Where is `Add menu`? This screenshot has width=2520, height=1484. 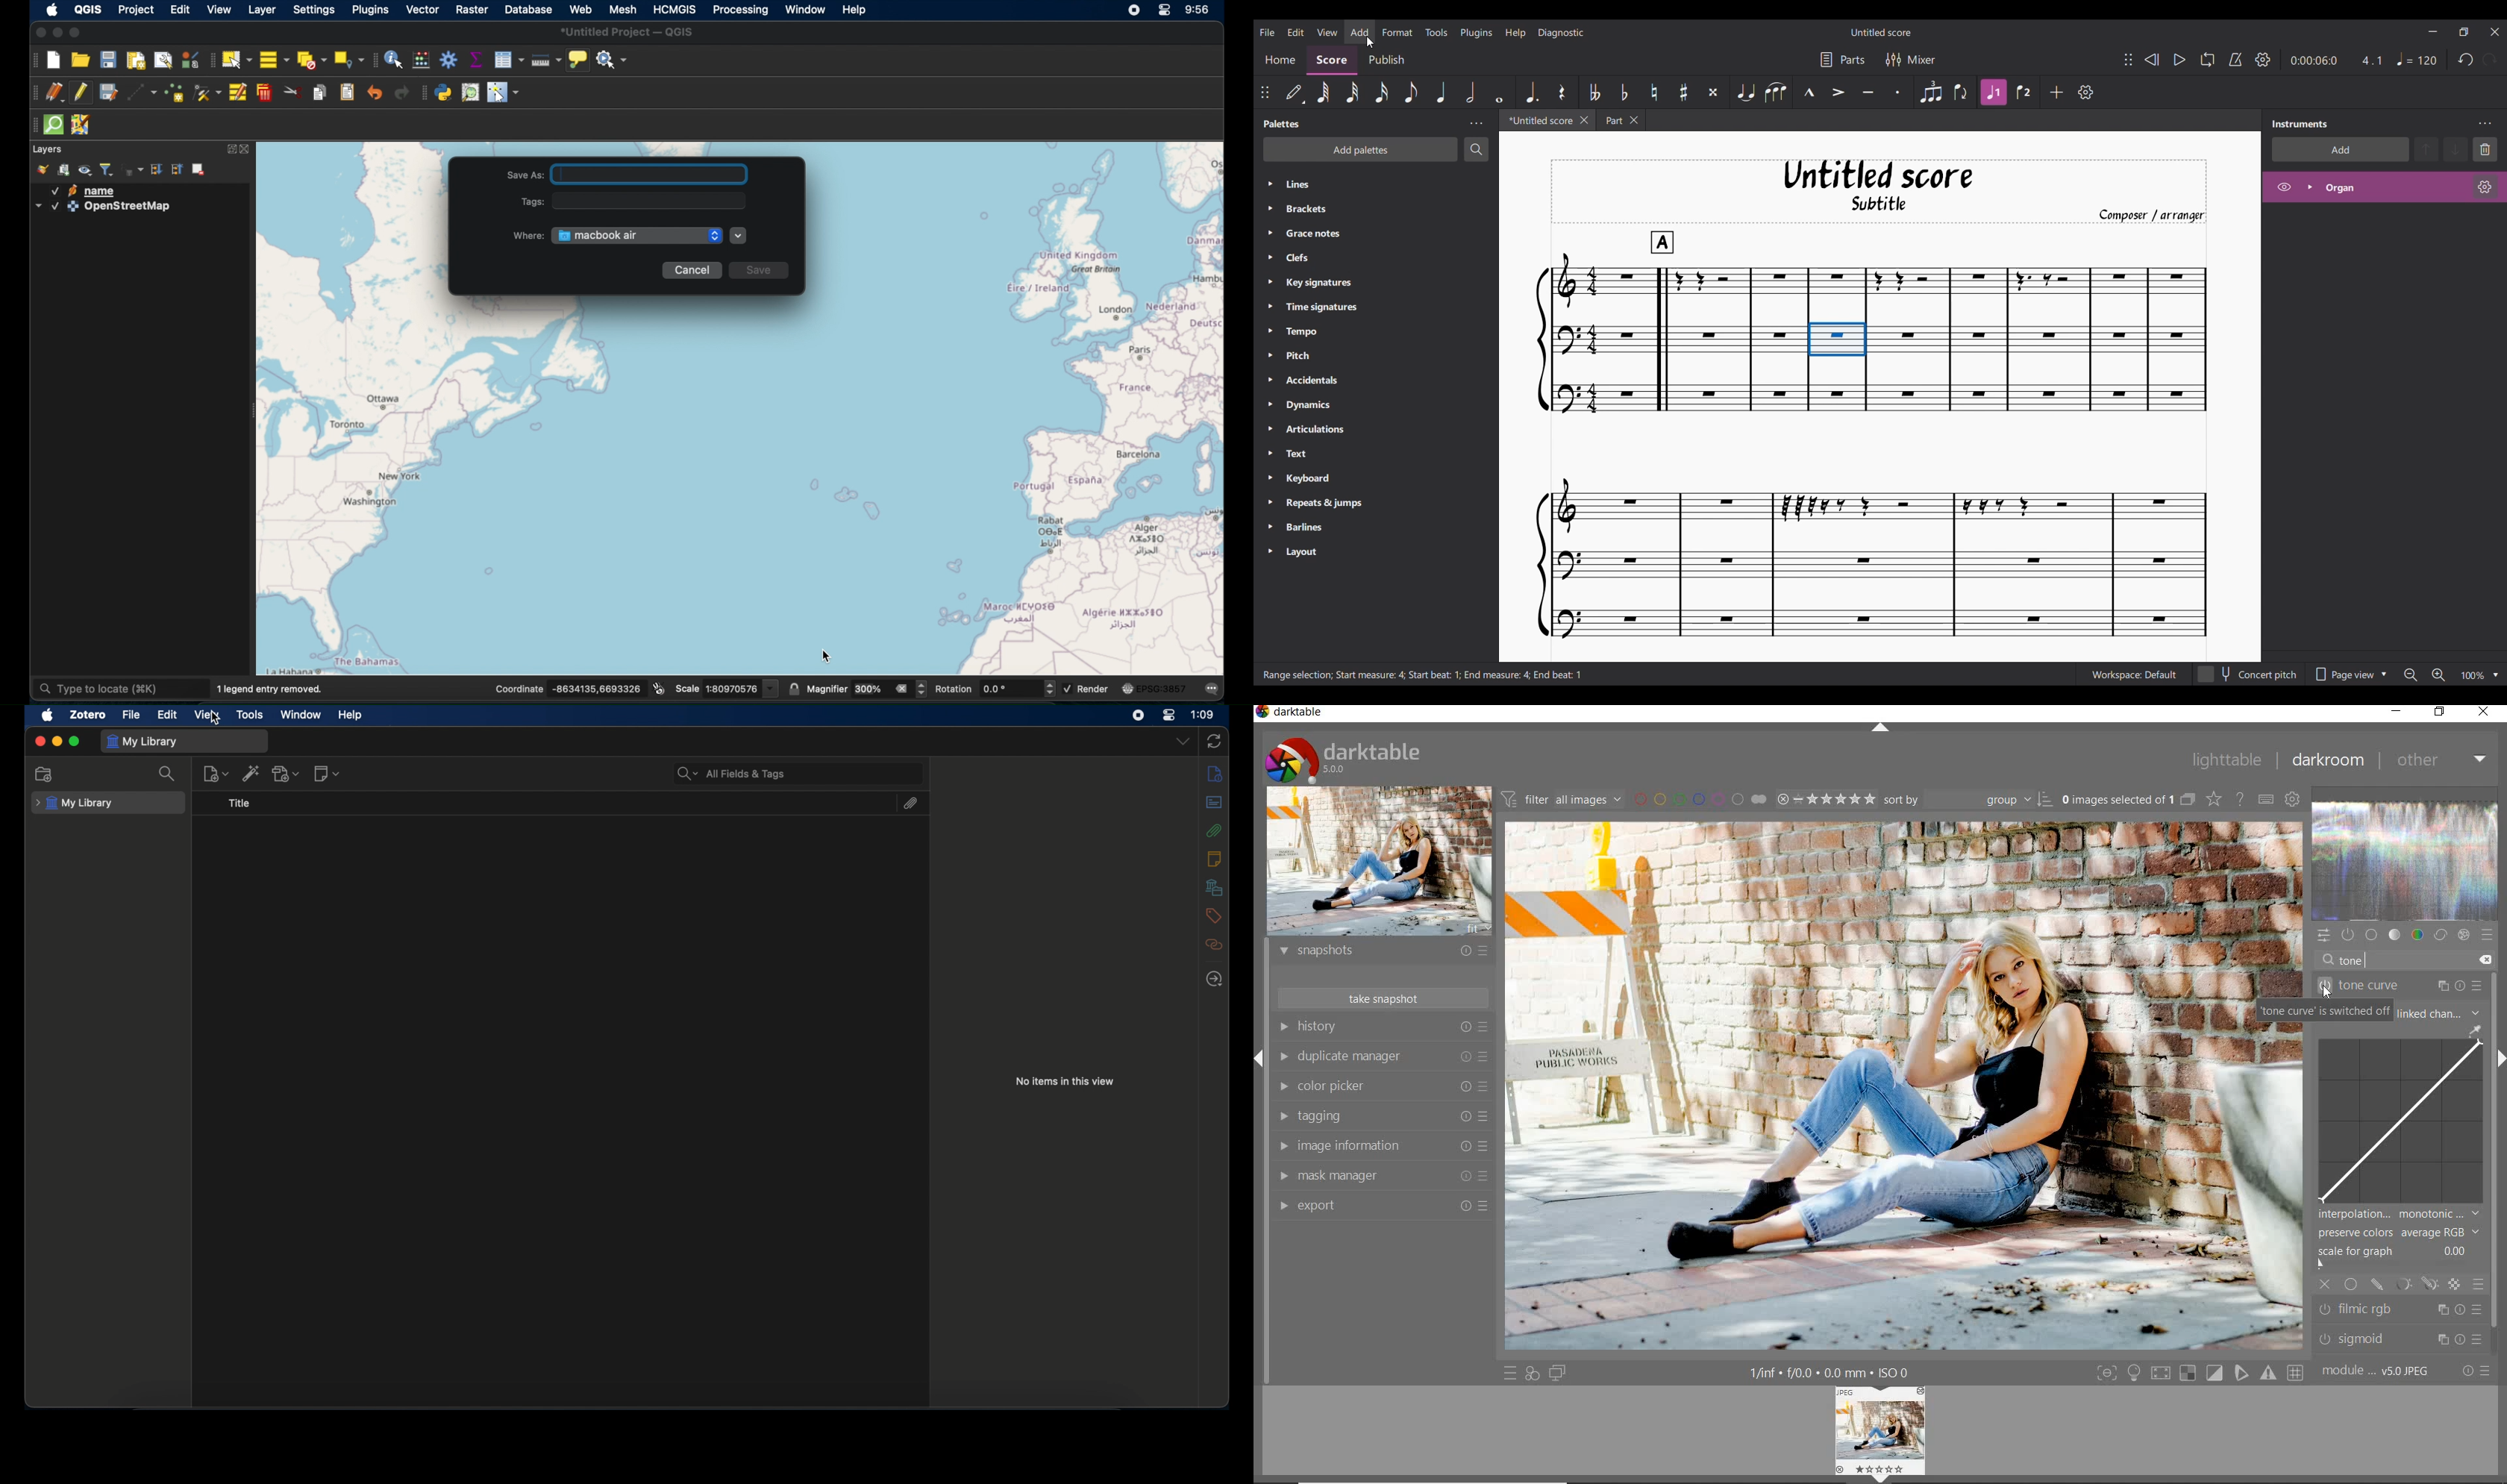
Add menu is located at coordinates (1359, 30).